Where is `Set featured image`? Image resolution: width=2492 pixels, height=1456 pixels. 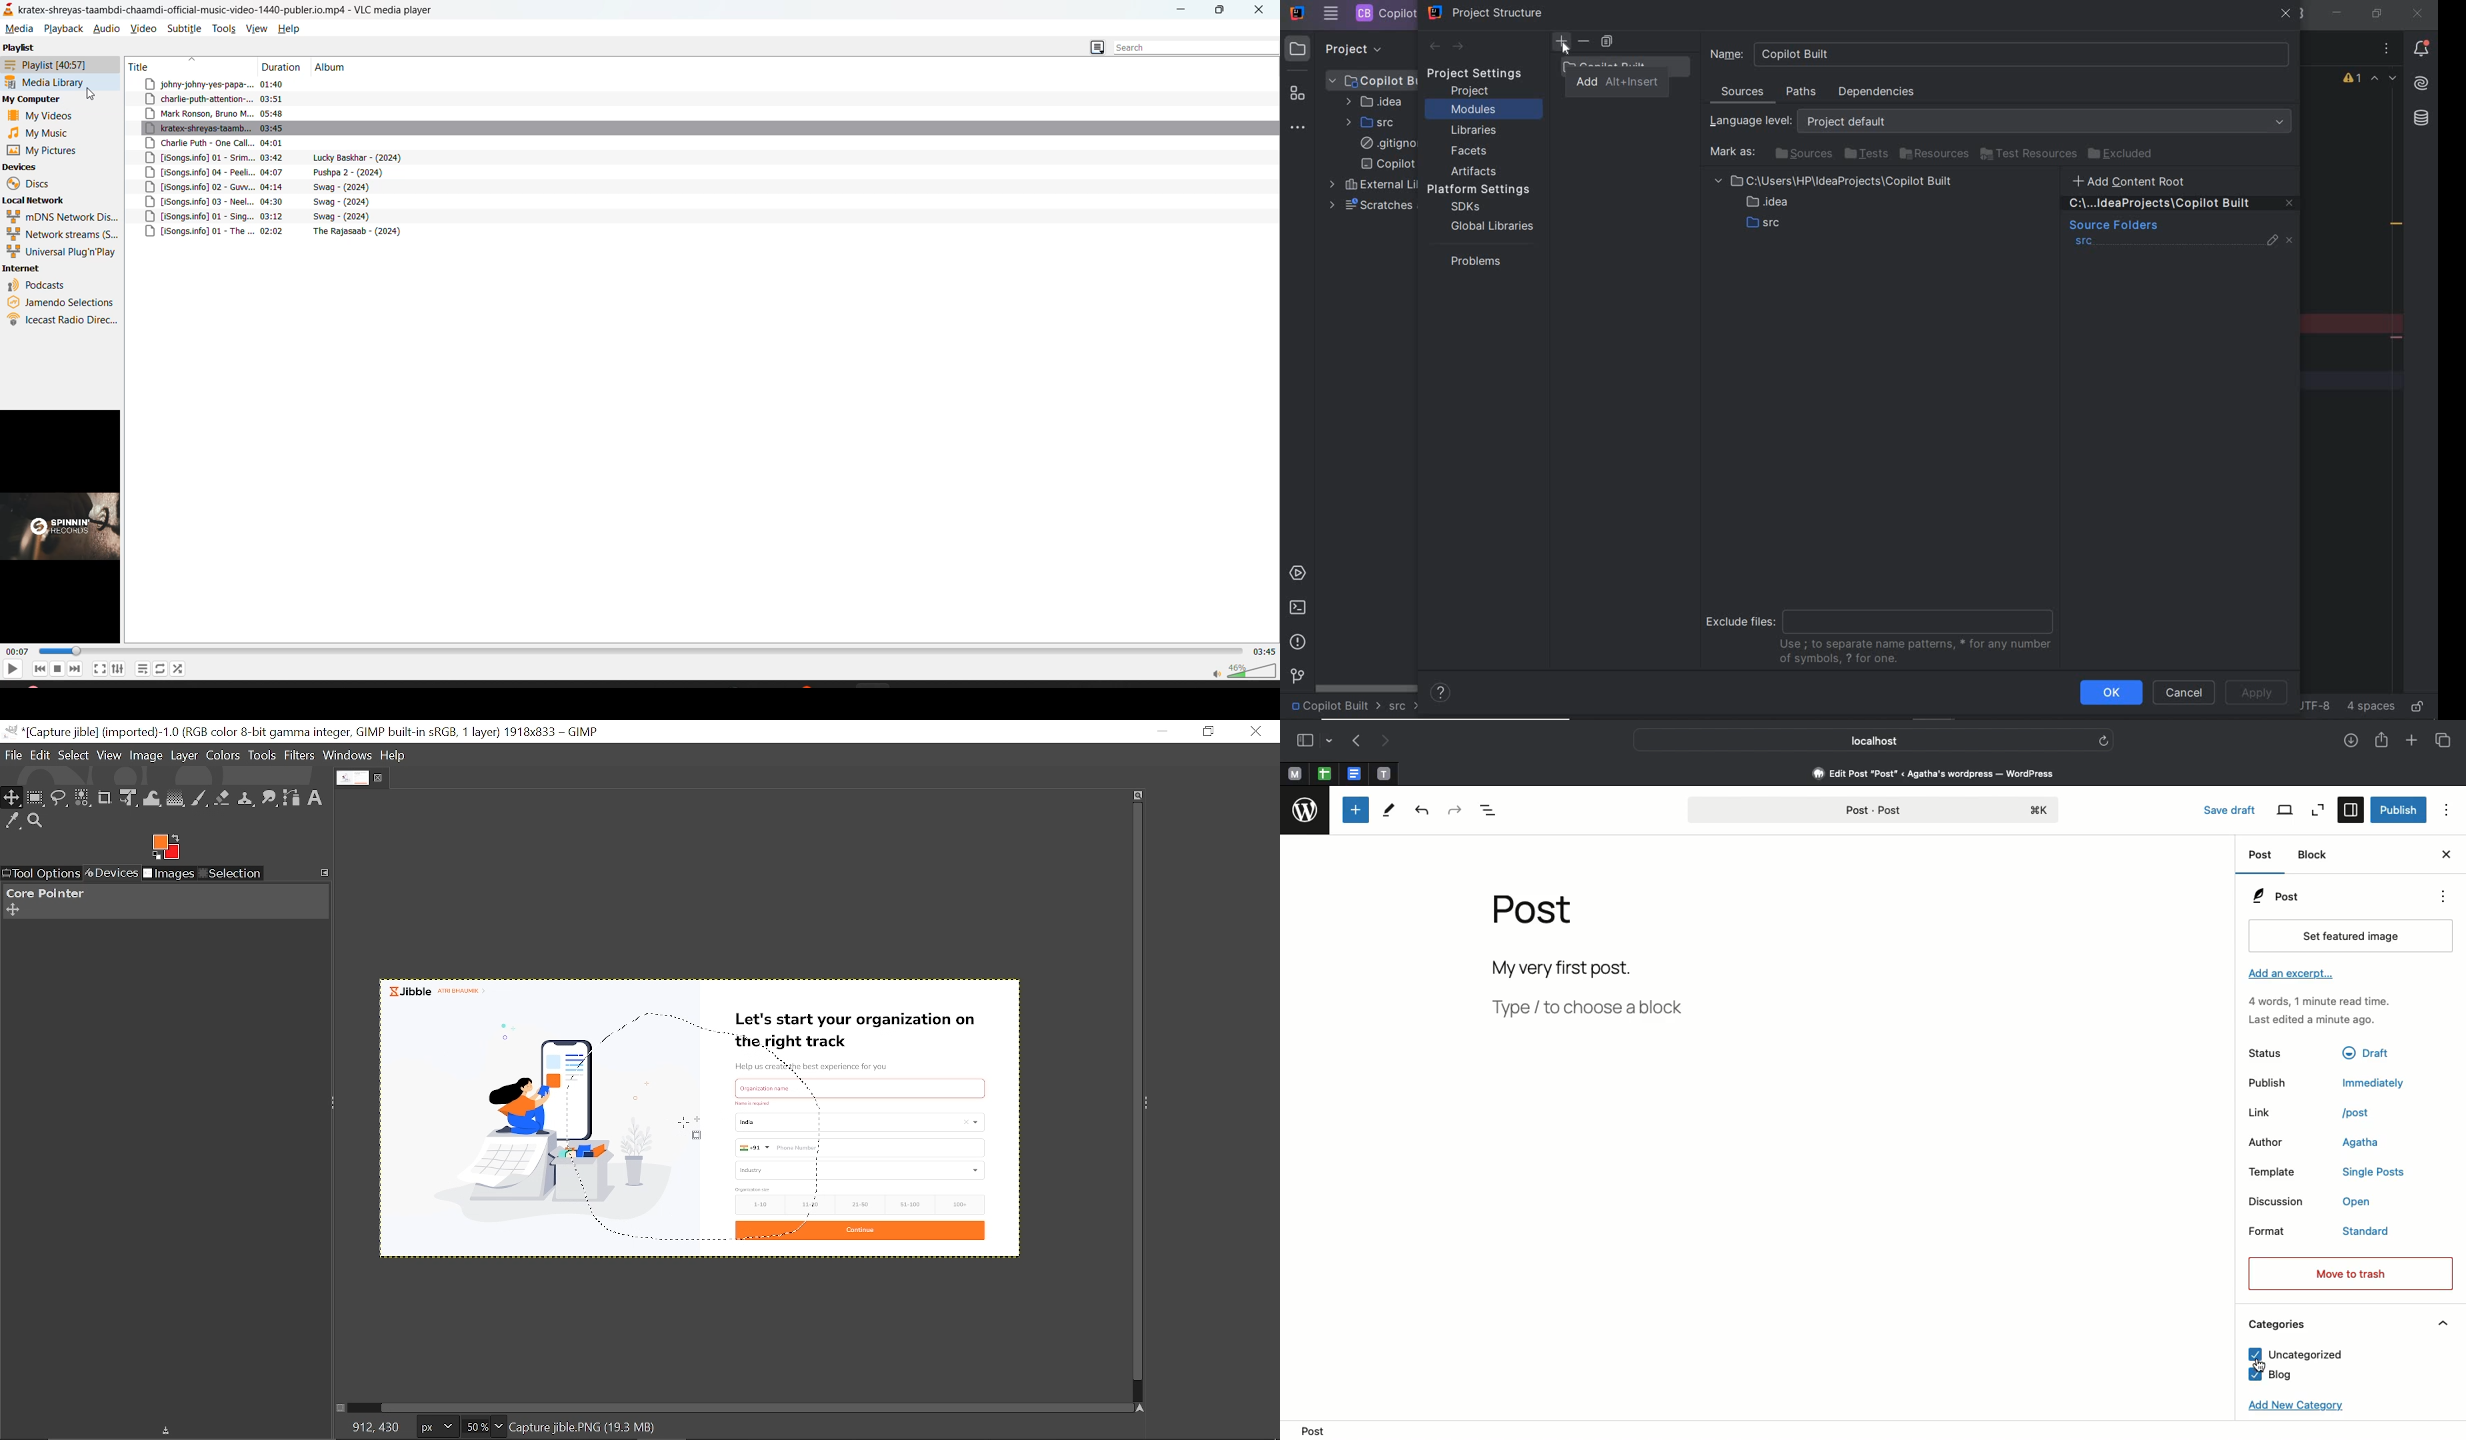 Set featured image is located at coordinates (2347, 937).